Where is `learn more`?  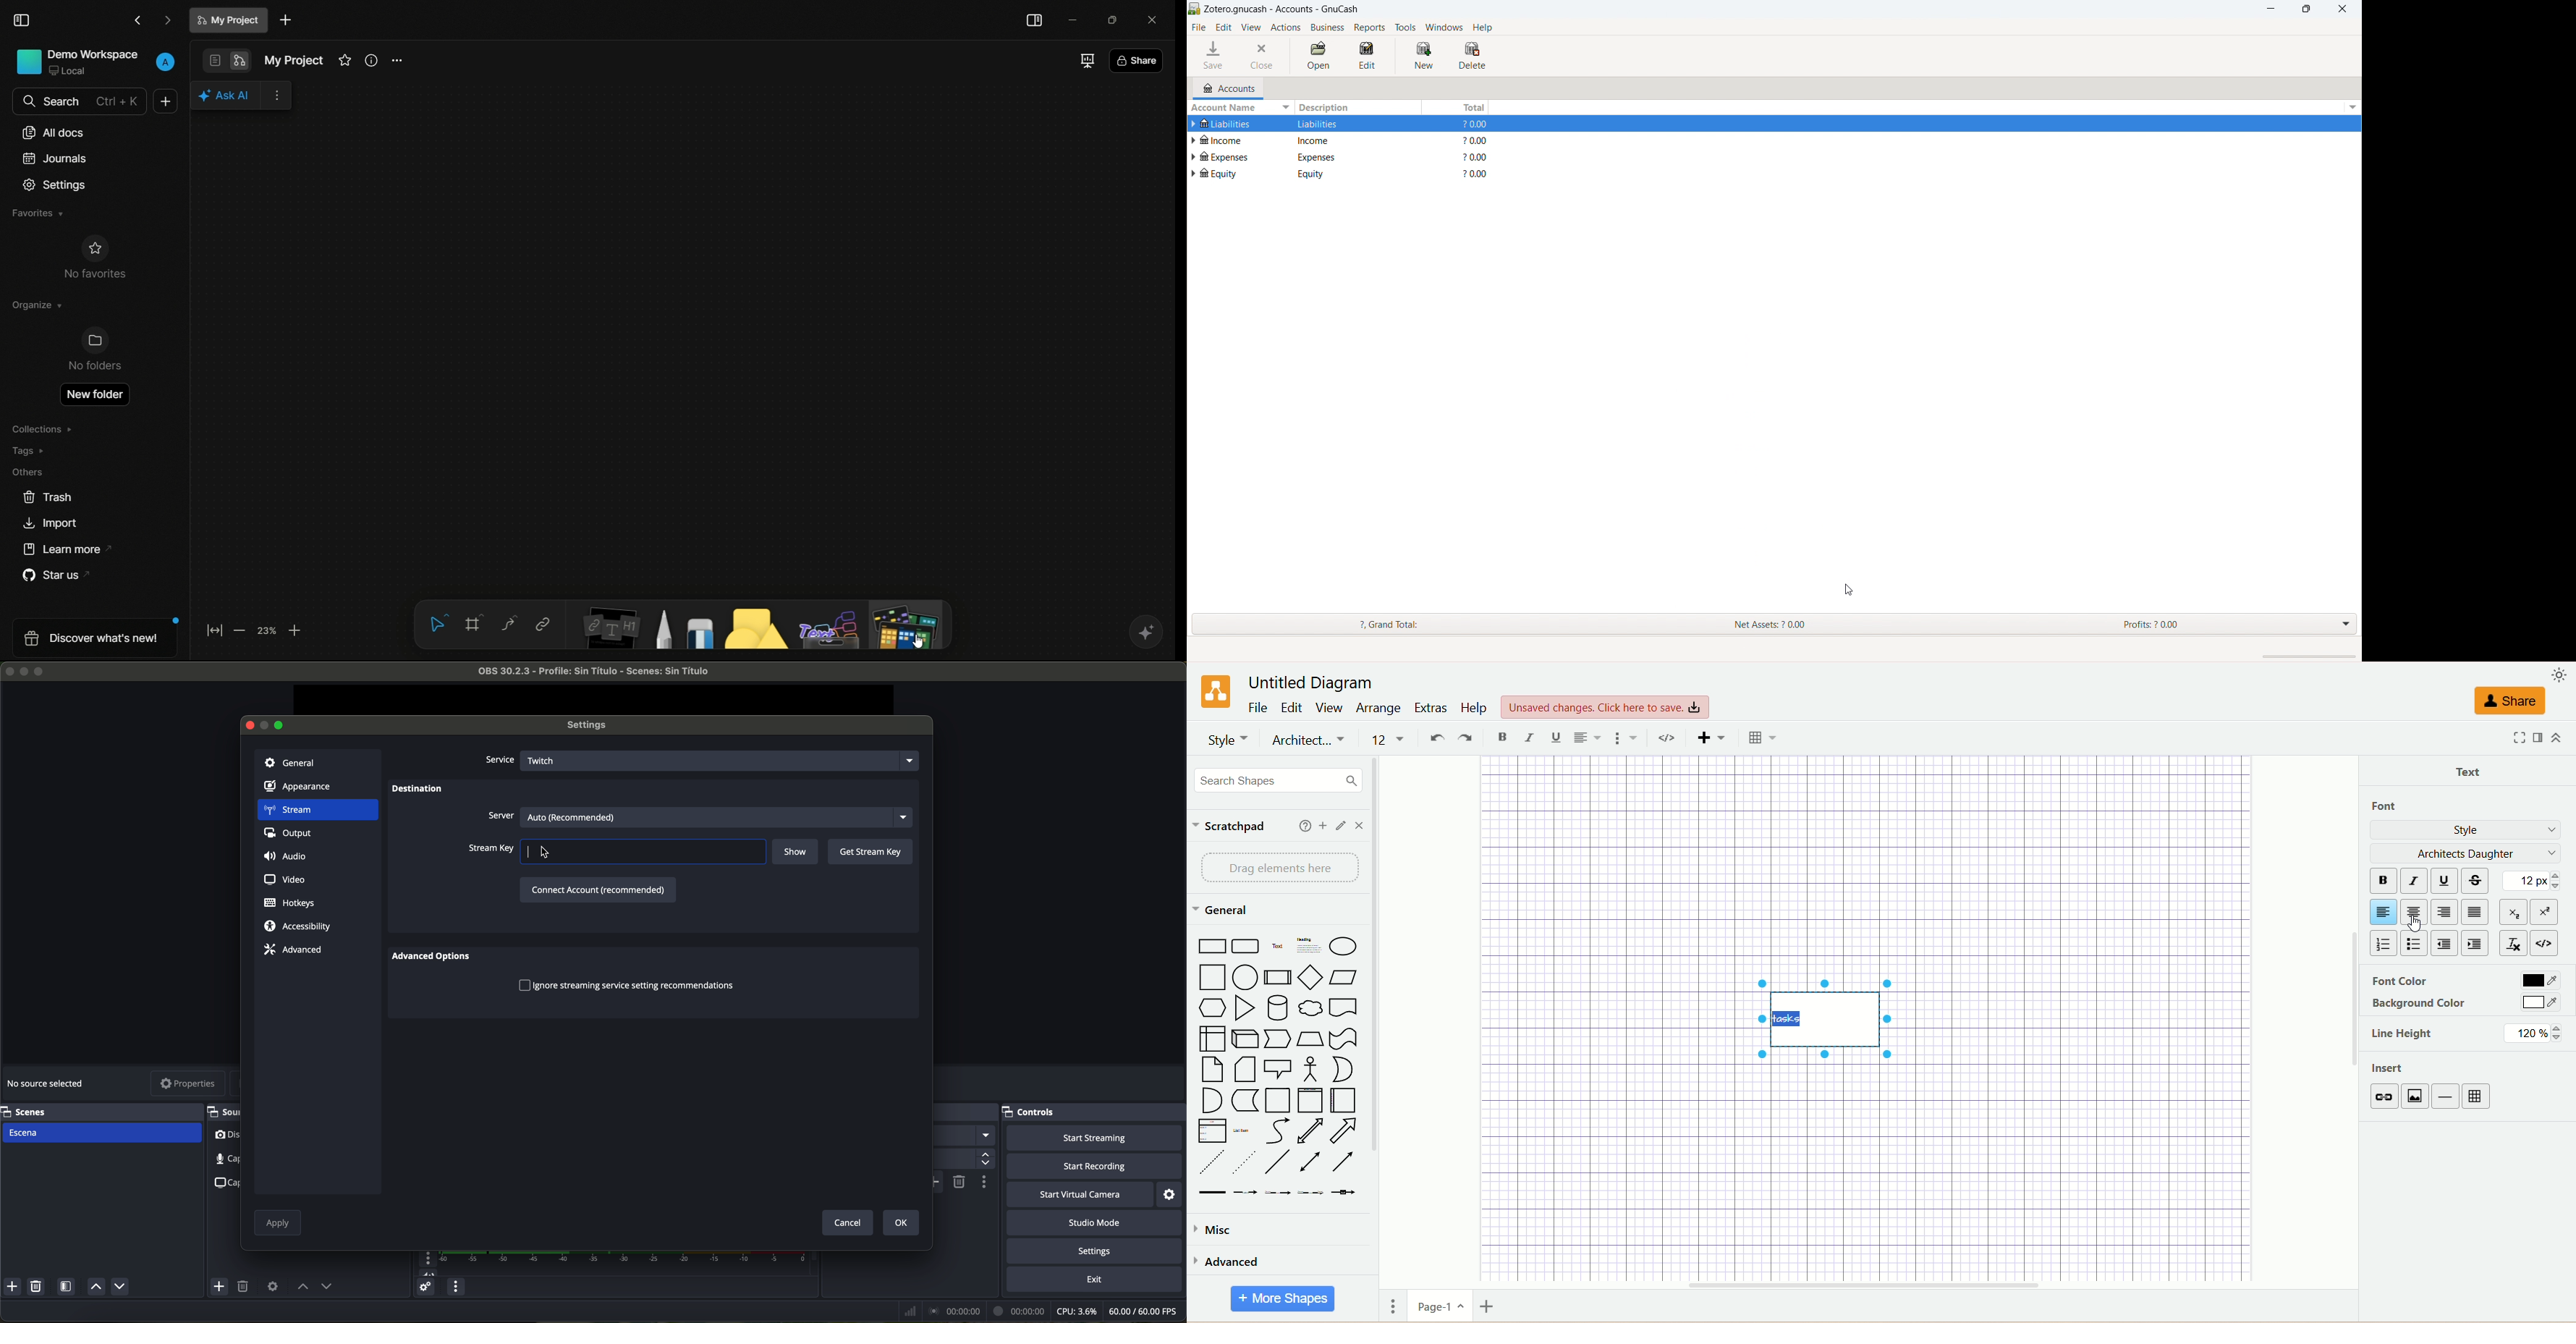 learn more is located at coordinates (70, 549).